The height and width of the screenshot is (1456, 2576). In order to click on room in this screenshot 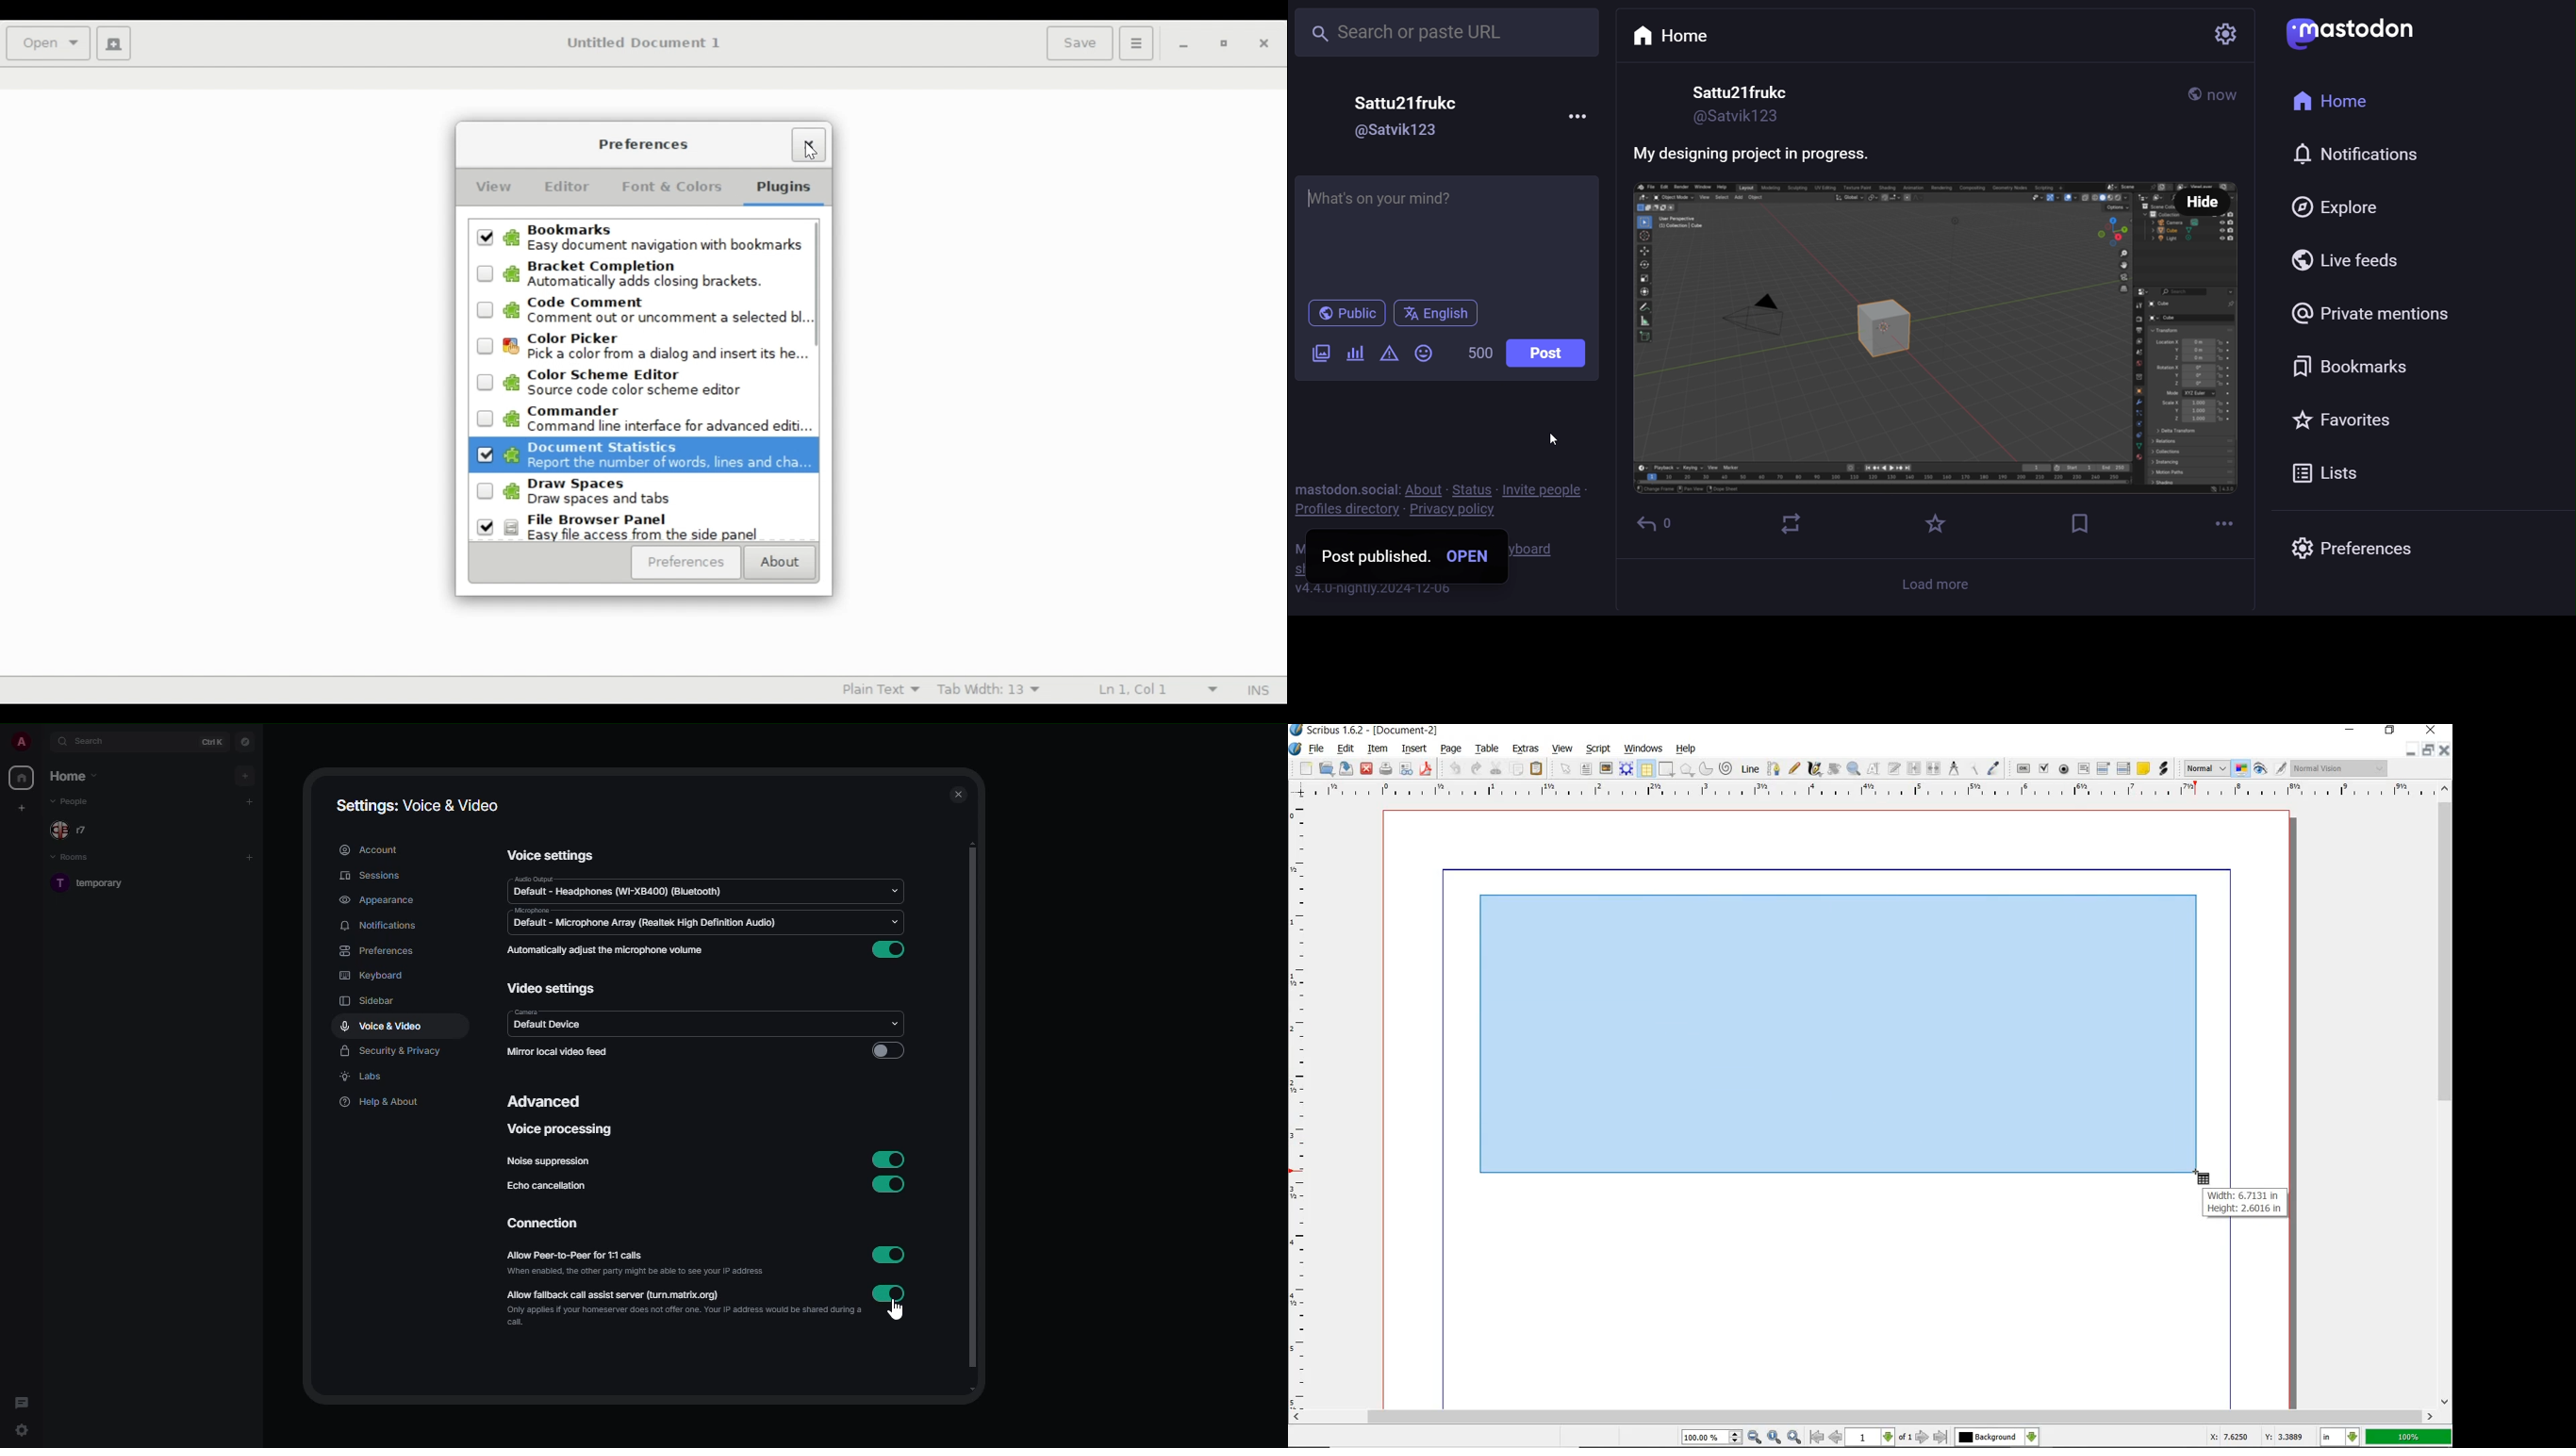, I will do `click(100, 884)`.